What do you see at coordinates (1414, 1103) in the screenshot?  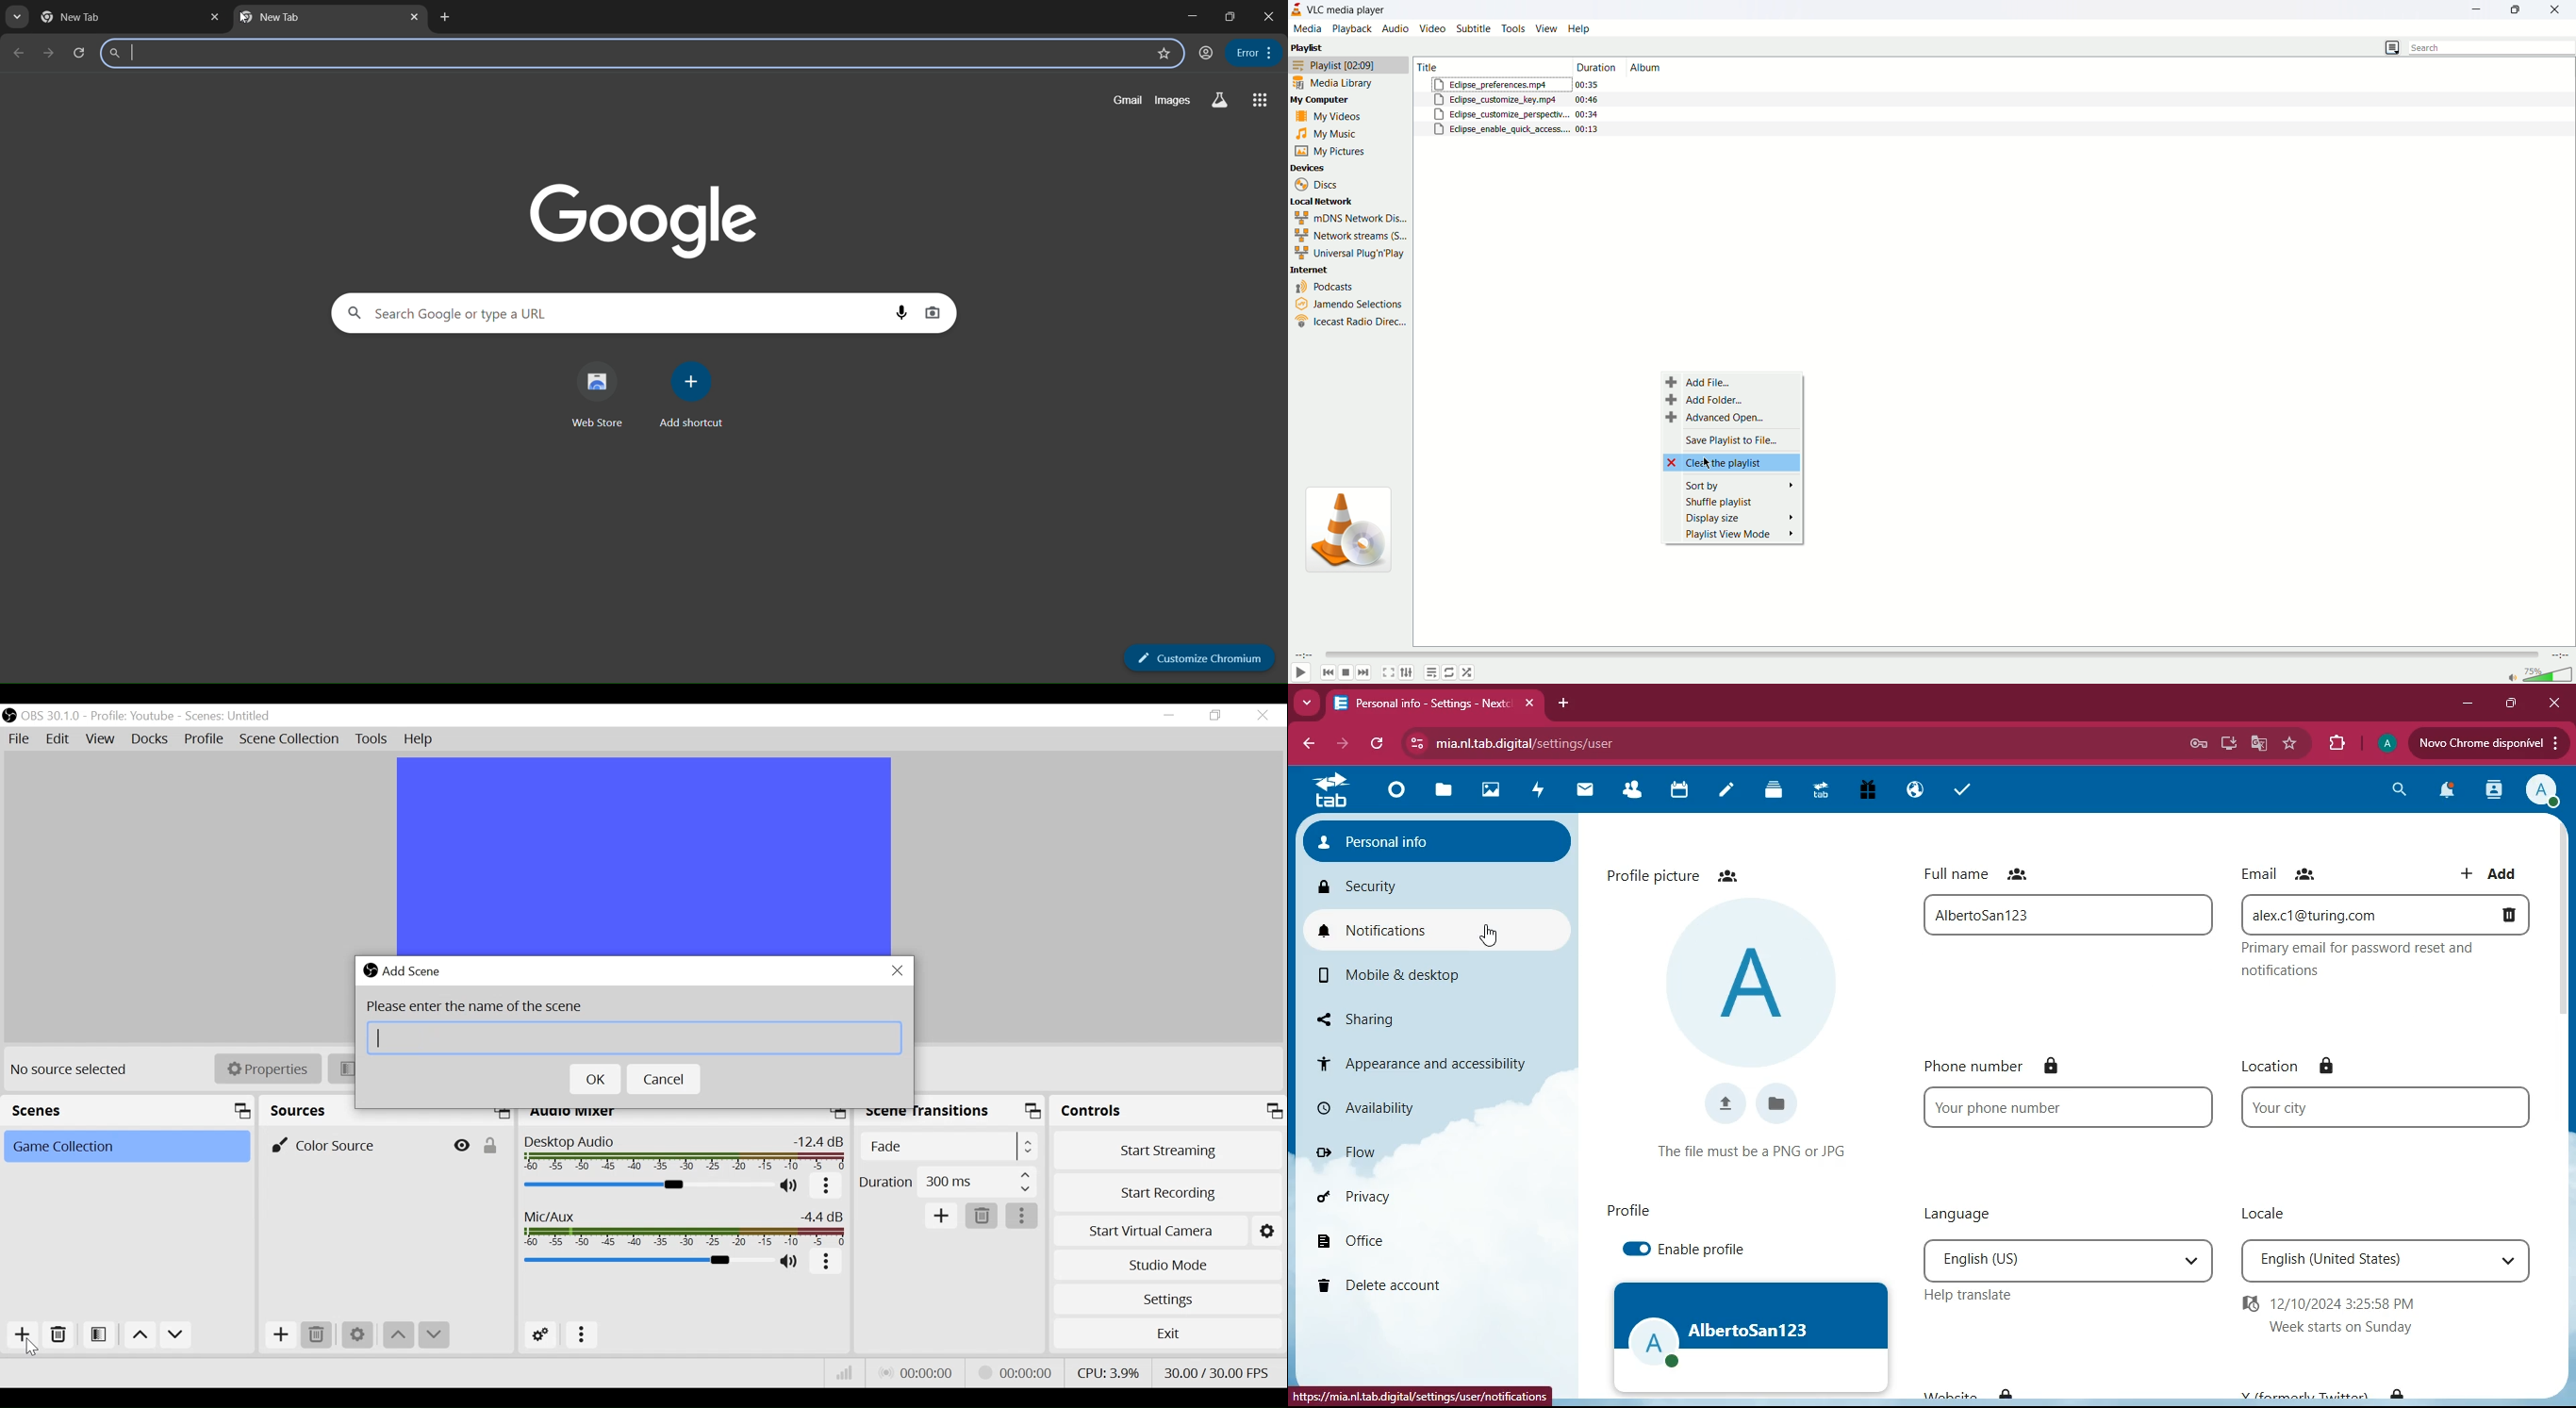 I see `availability` at bounding box center [1414, 1103].